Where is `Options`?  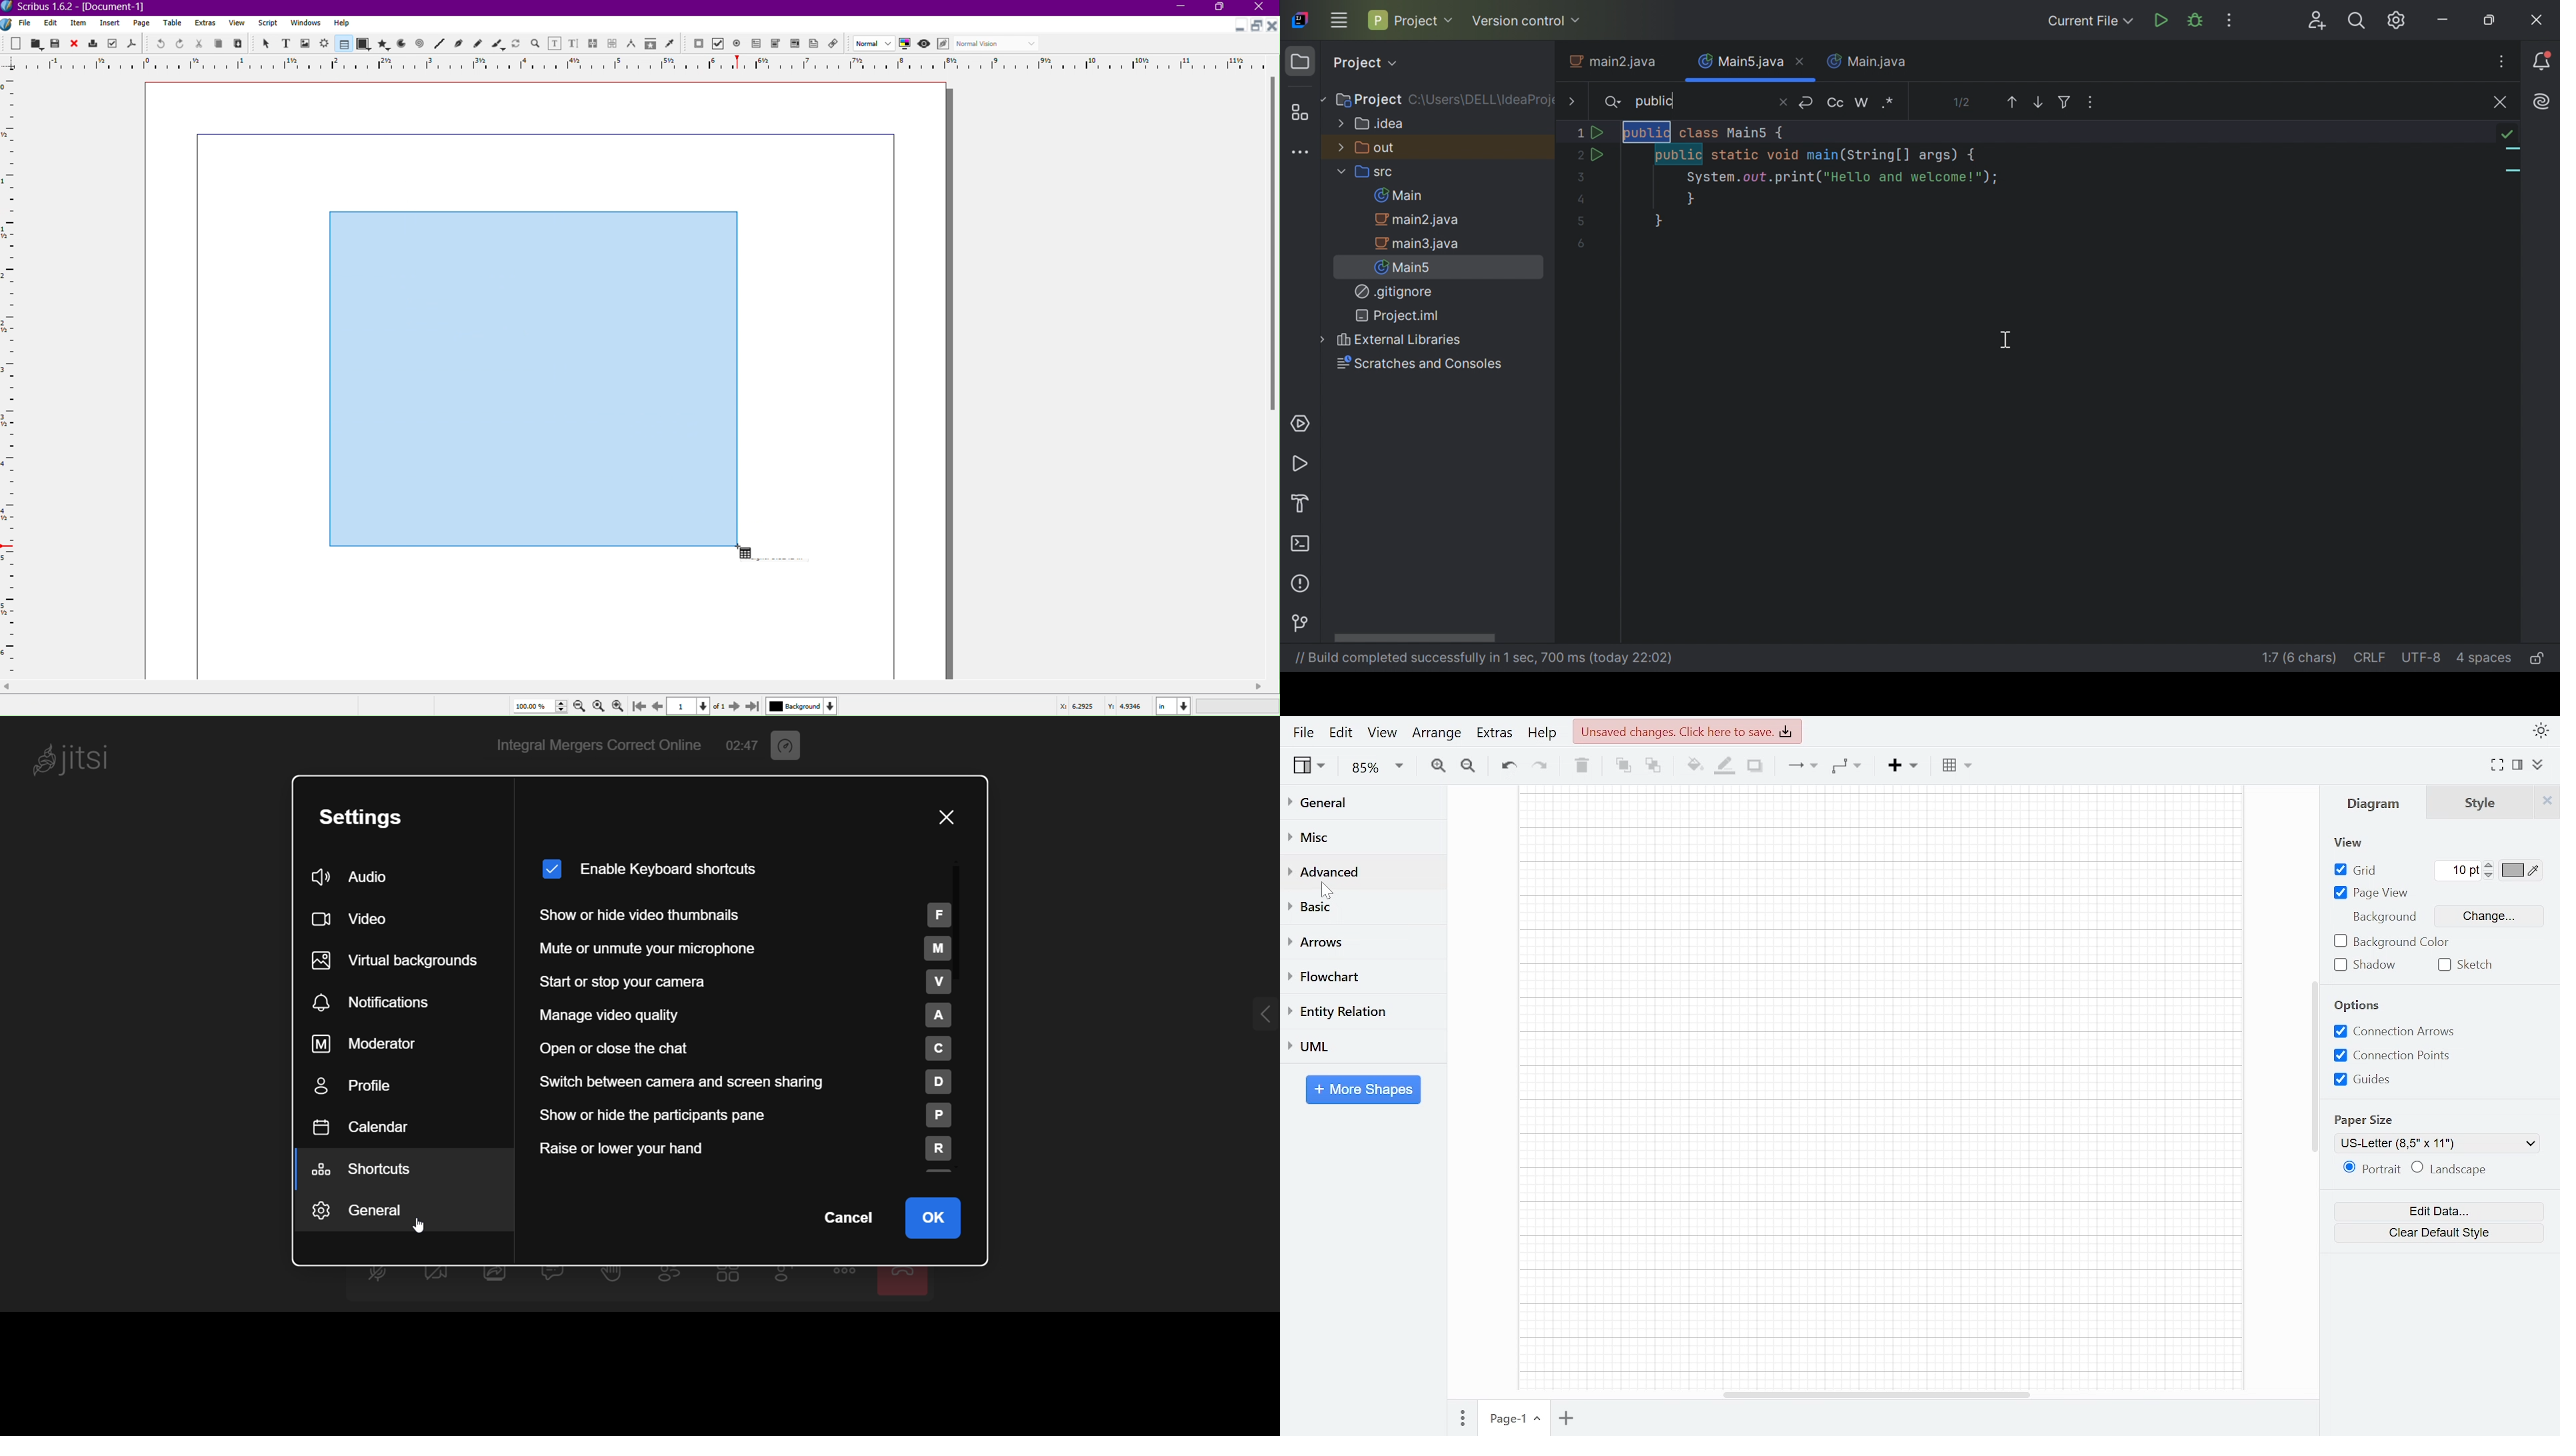
Options is located at coordinates (2358, 1007).